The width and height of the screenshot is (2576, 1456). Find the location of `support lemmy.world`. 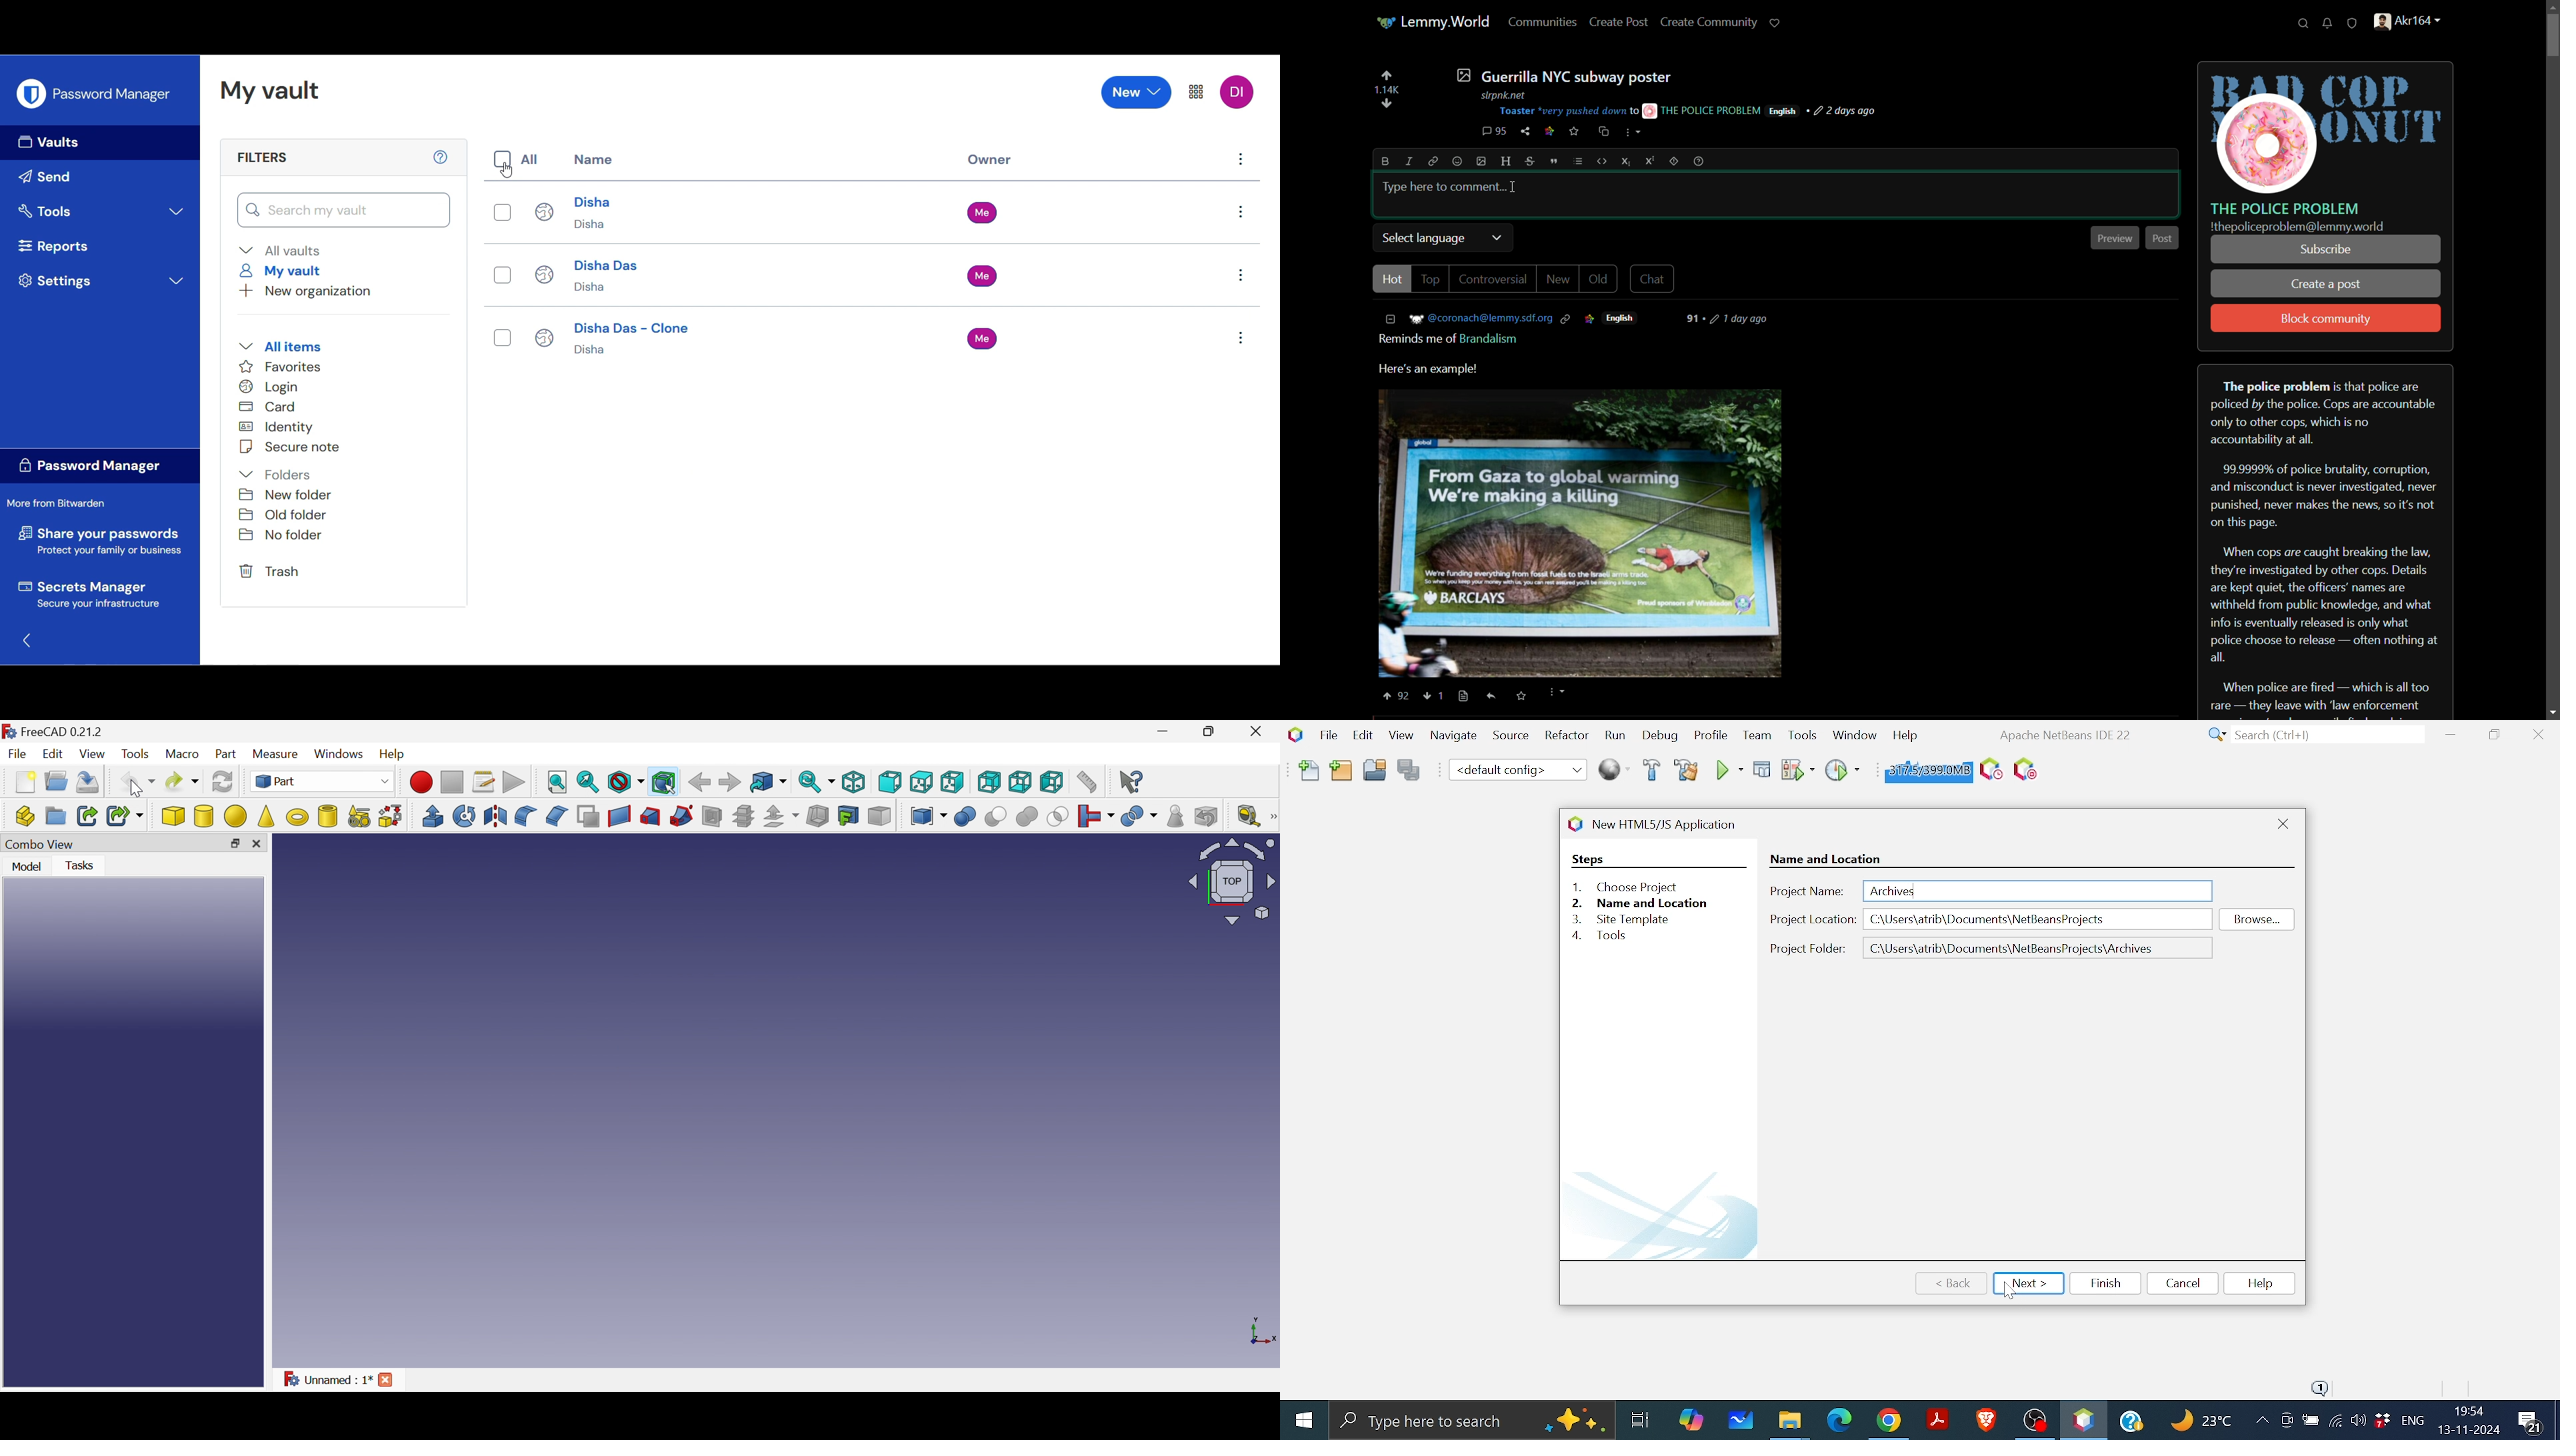

support lemmy.world is located at coordinates (1775, 23).